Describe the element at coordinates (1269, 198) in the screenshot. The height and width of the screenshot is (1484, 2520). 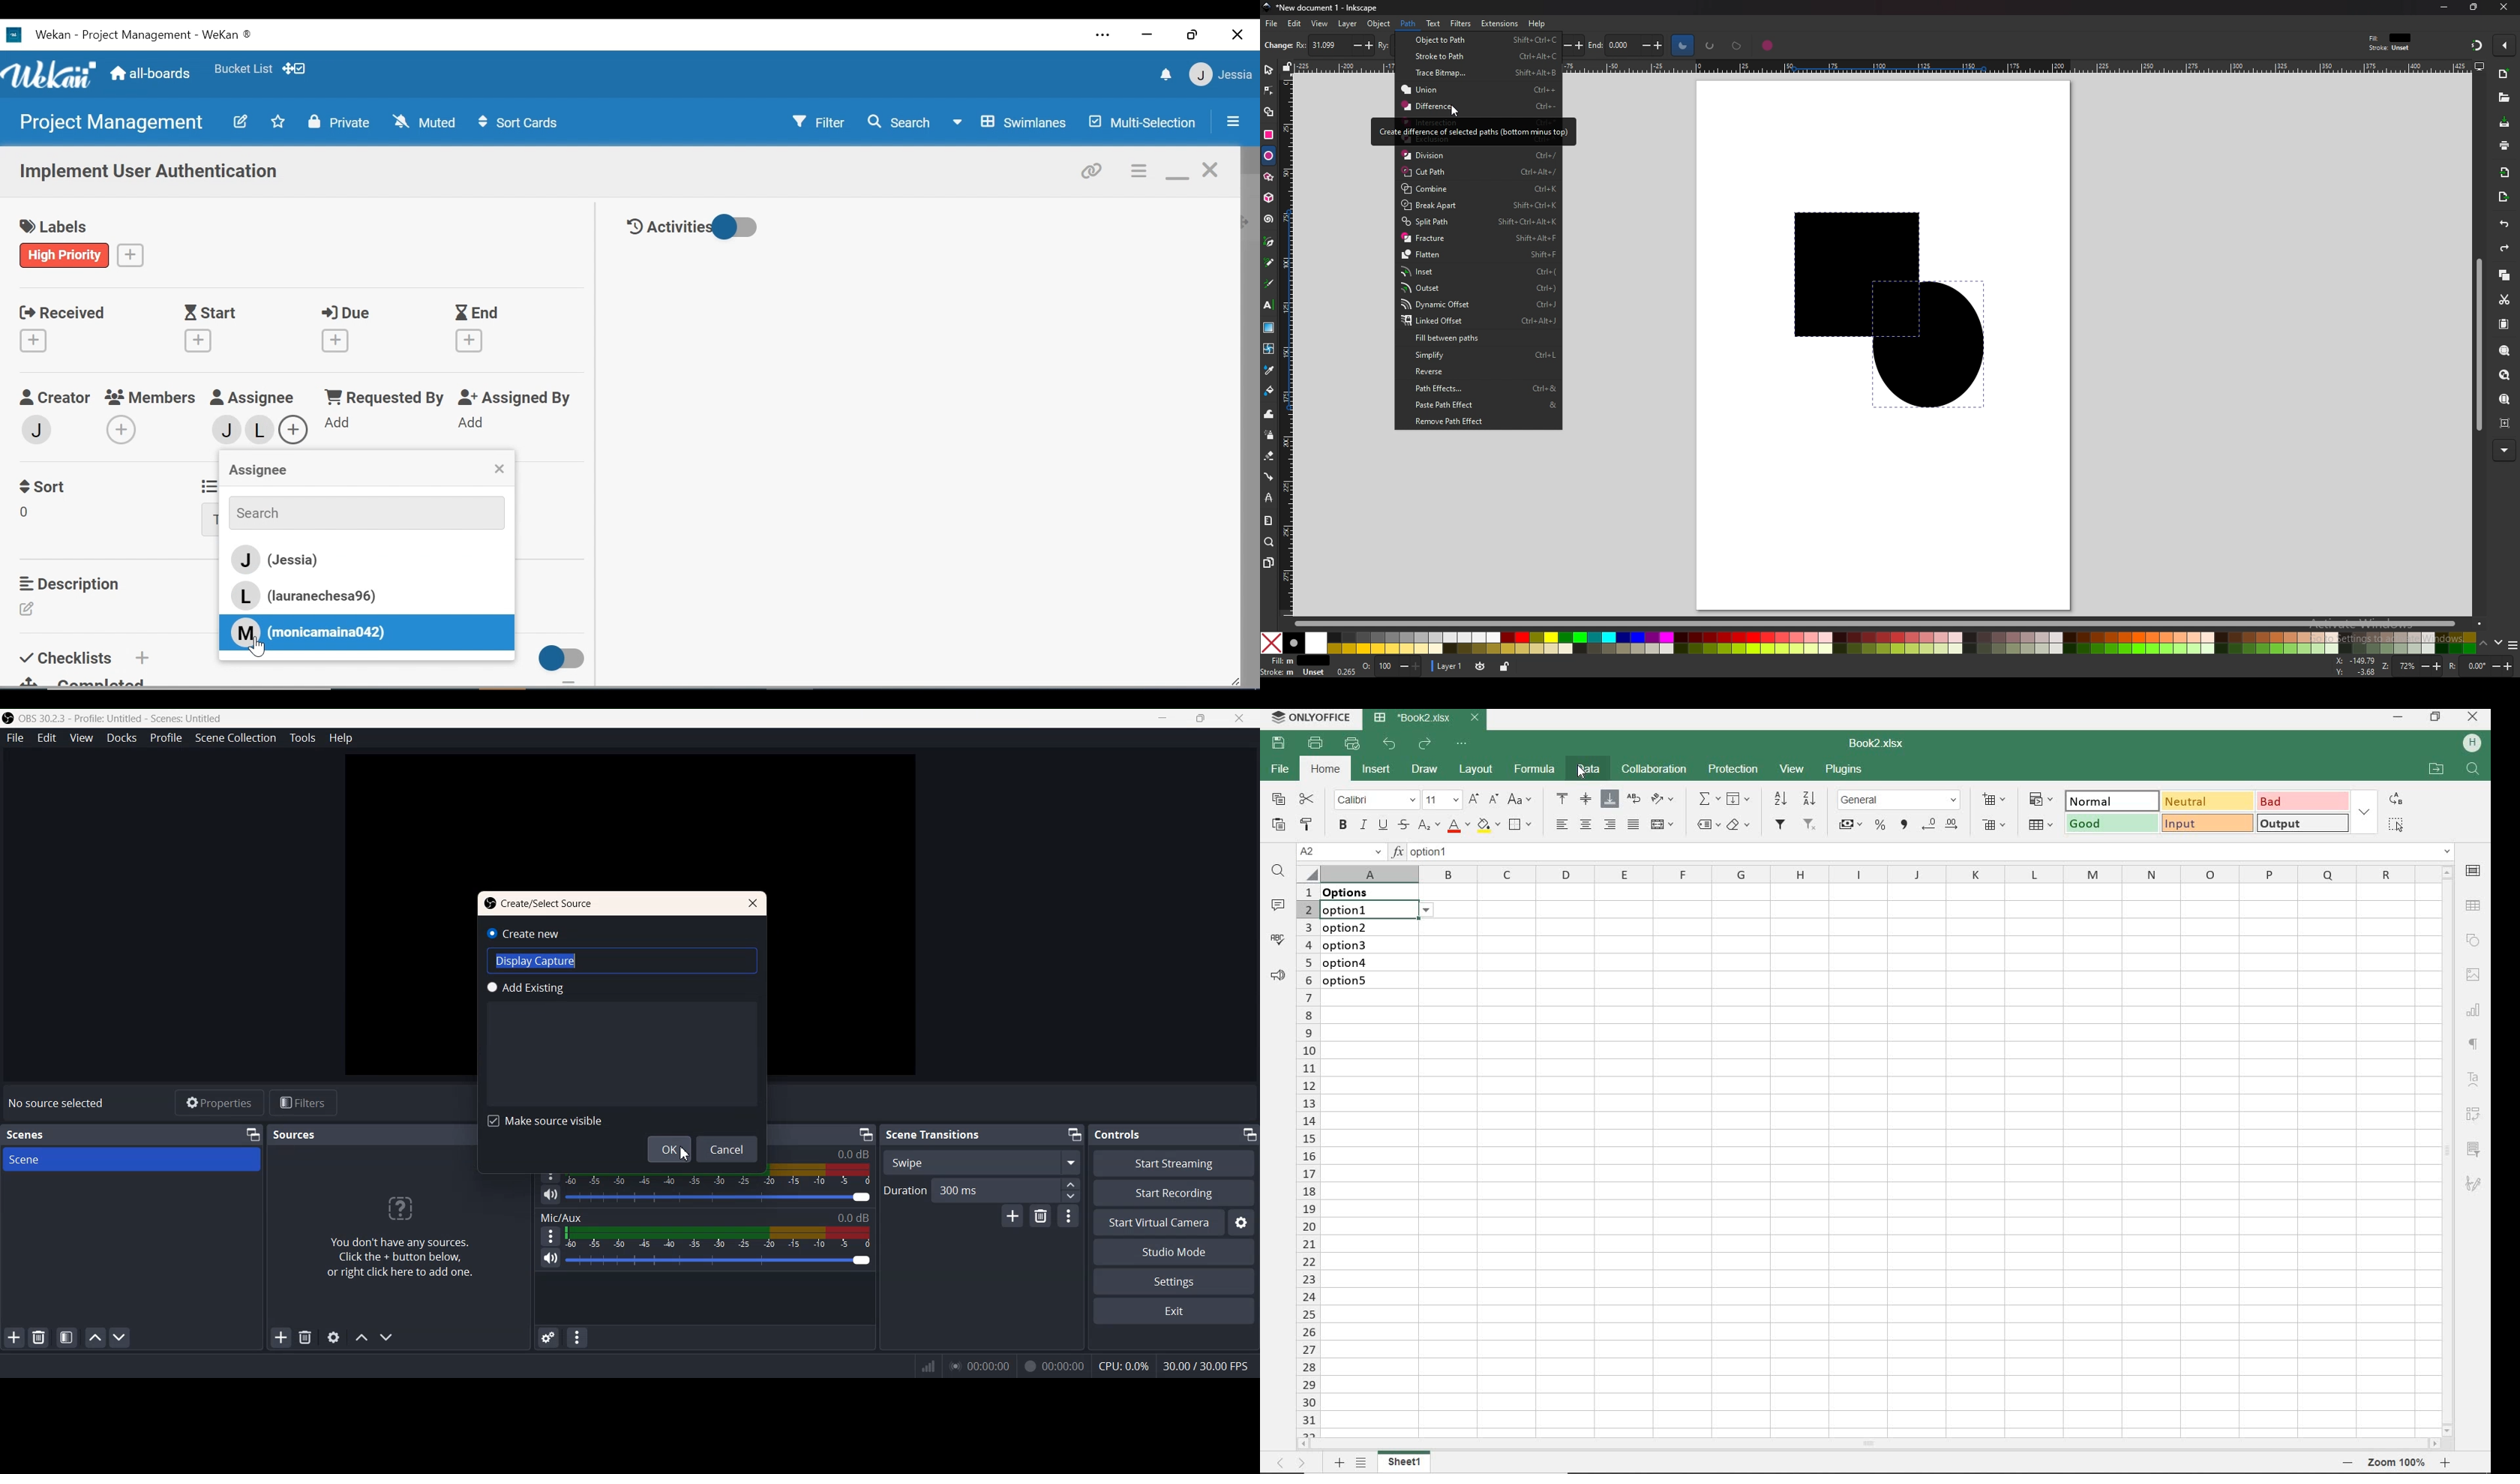
I see `3d box` at that location.